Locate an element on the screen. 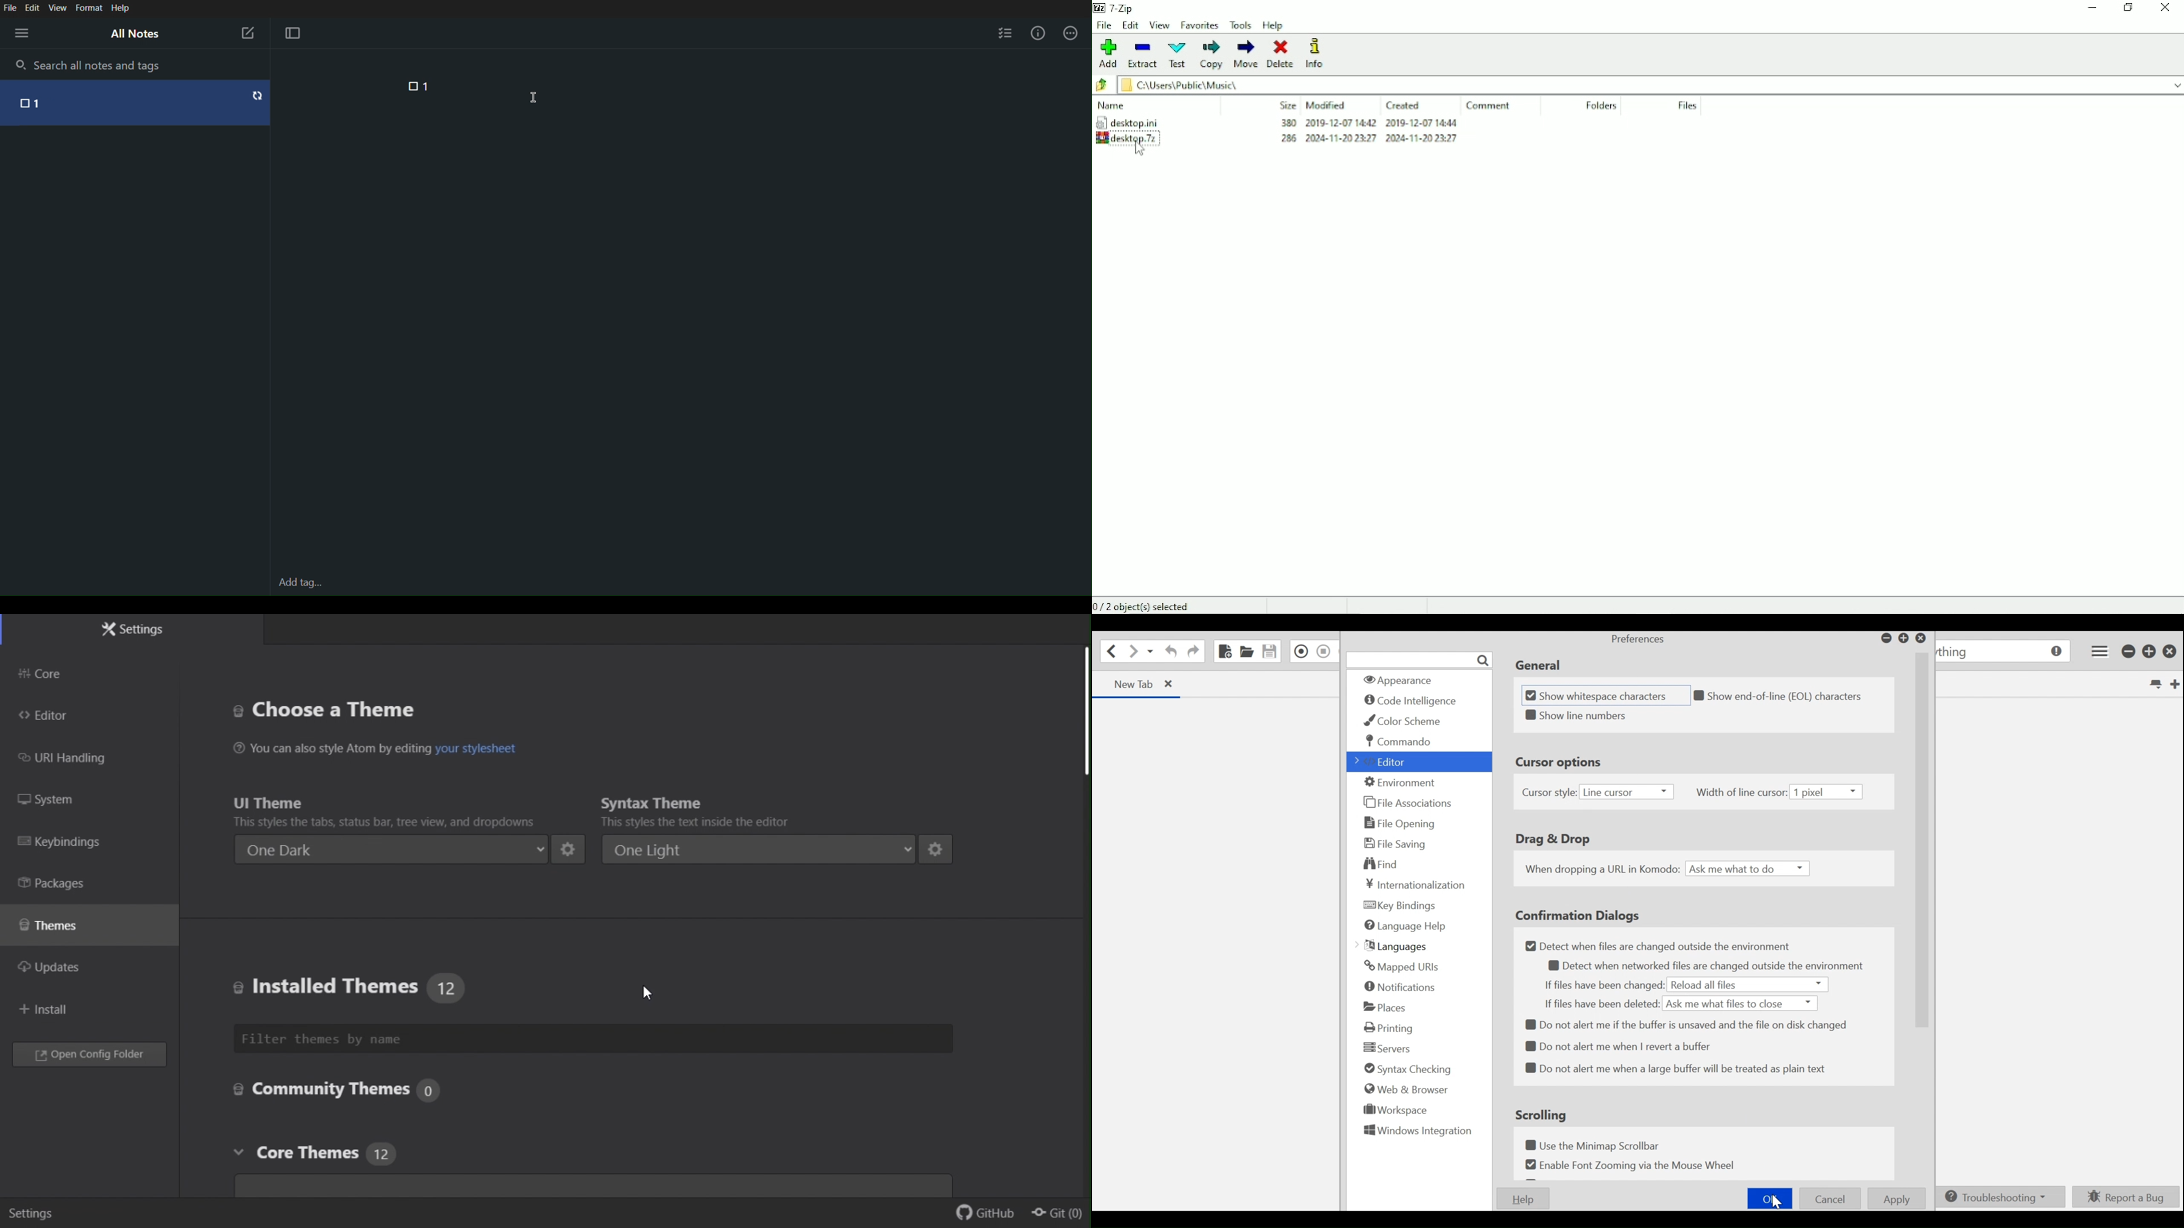 This screenshot has width=2184, height=1232. One dark is located at coordinates (390, 849).